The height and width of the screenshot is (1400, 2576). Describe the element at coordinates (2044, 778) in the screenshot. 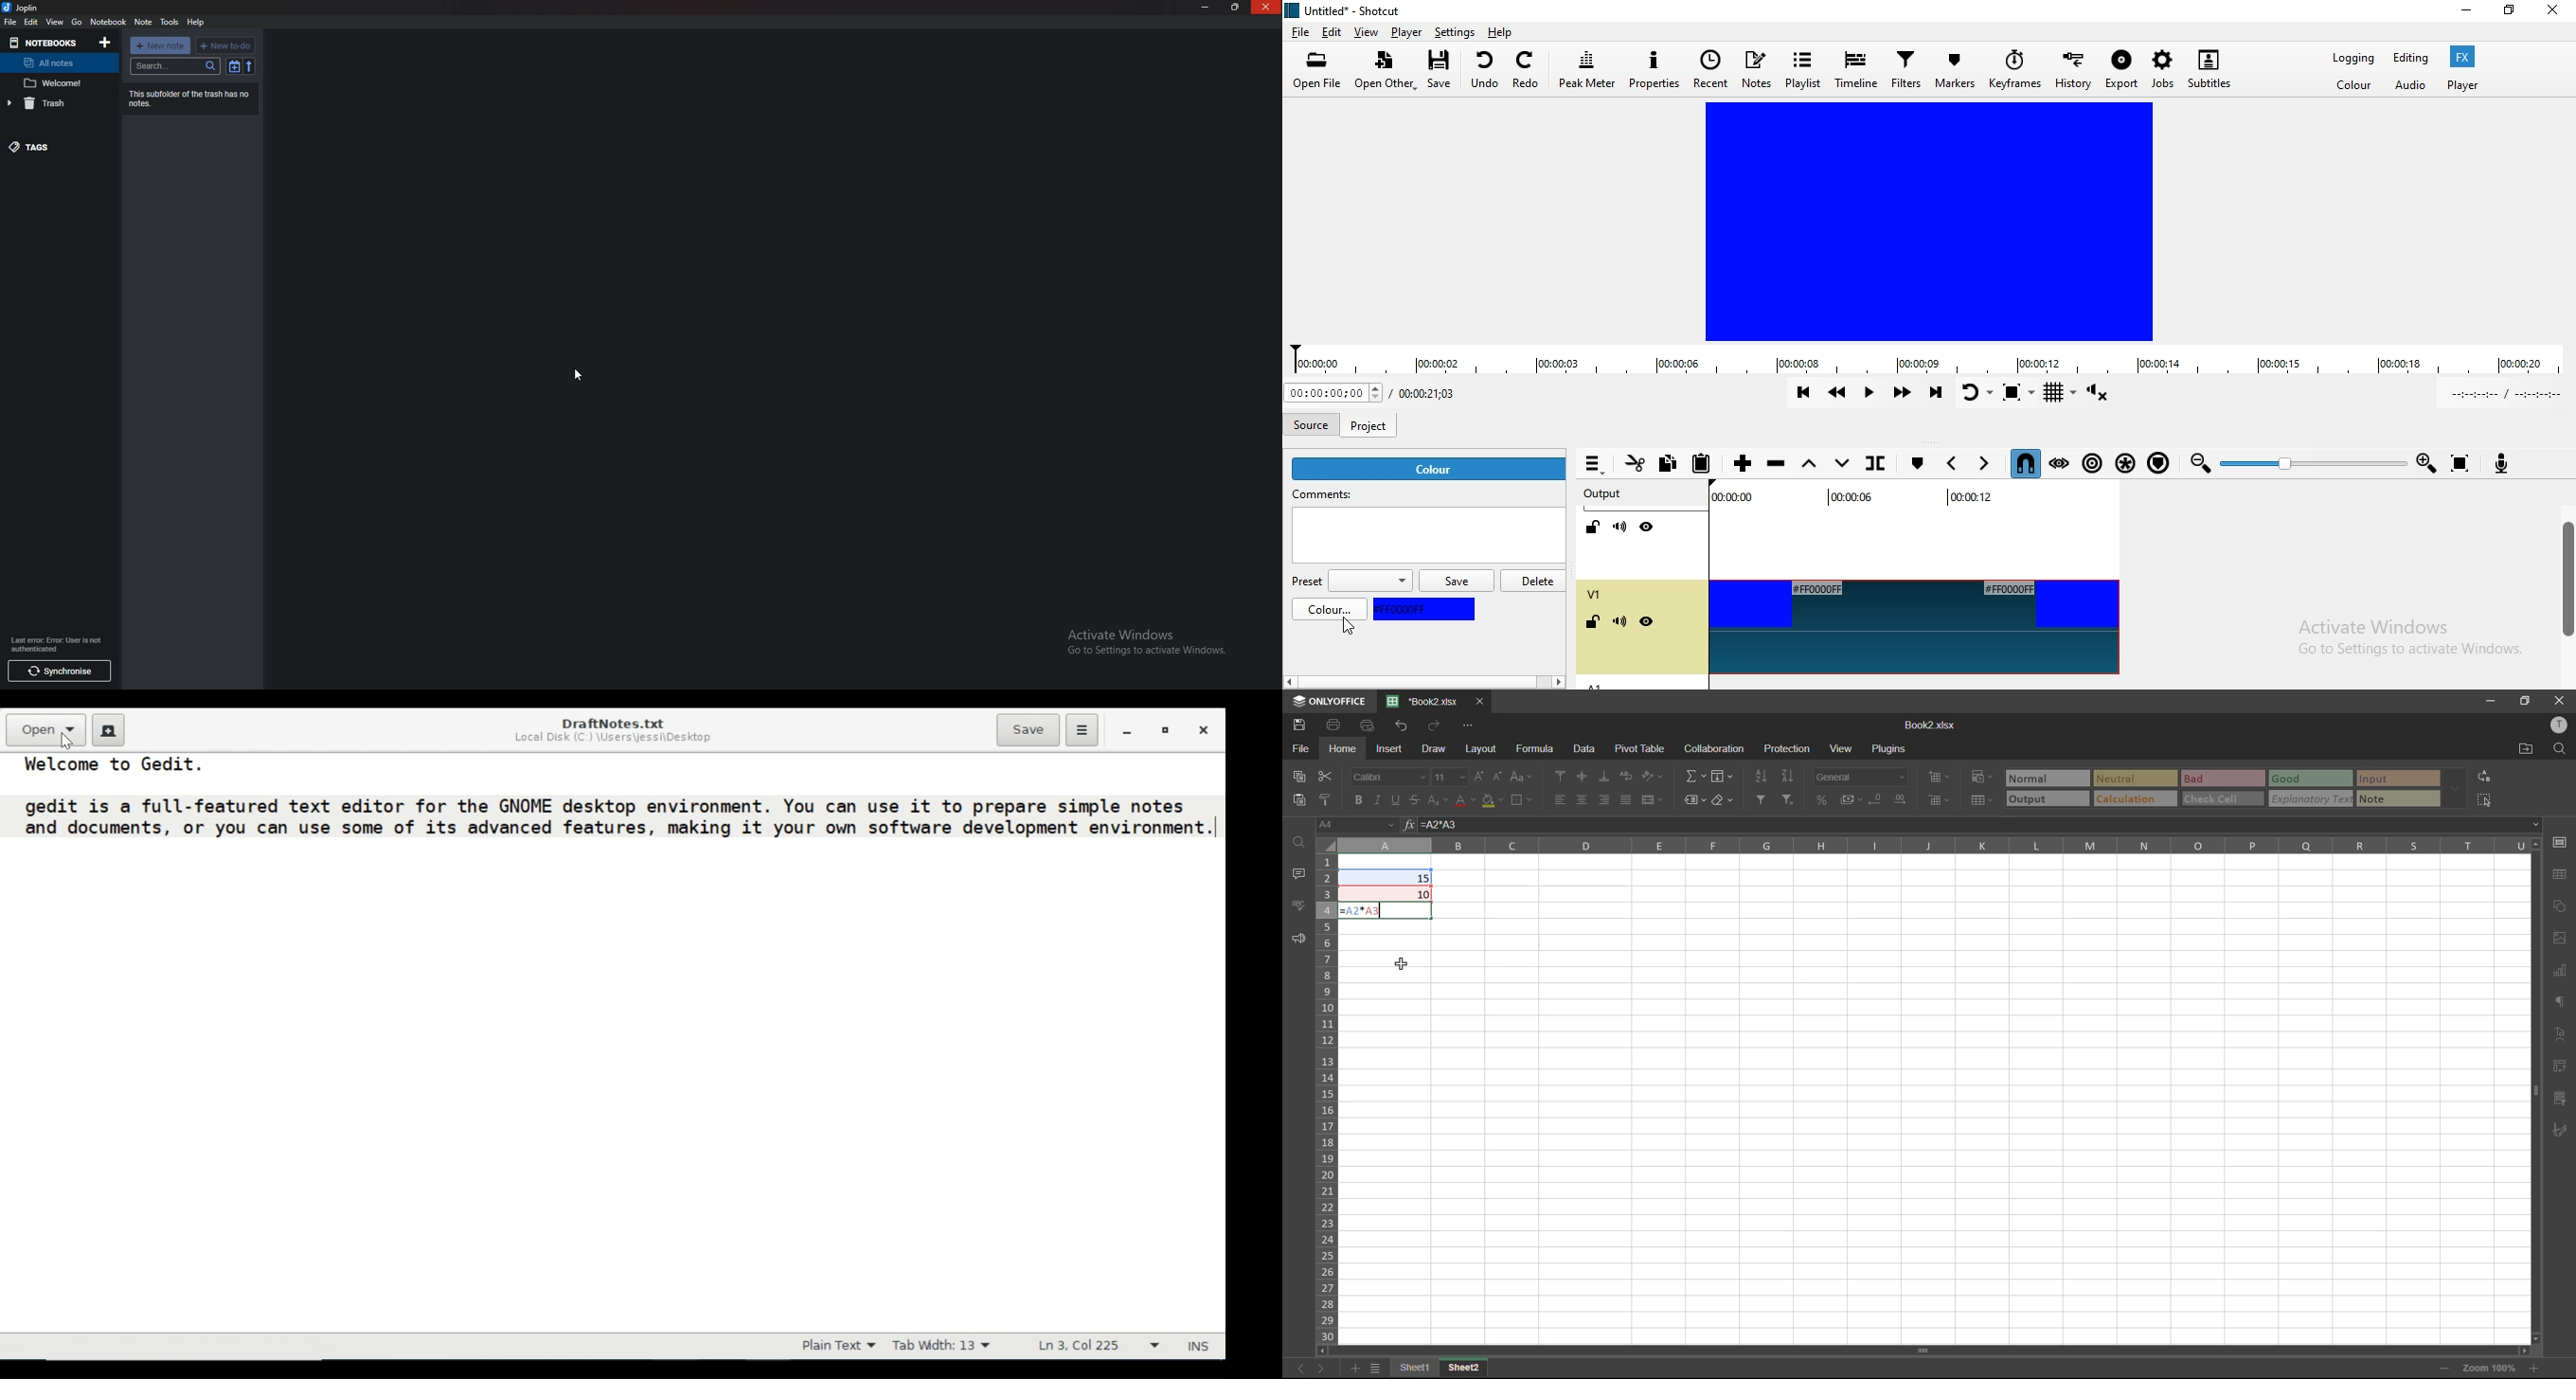

I see `normal` at that location.